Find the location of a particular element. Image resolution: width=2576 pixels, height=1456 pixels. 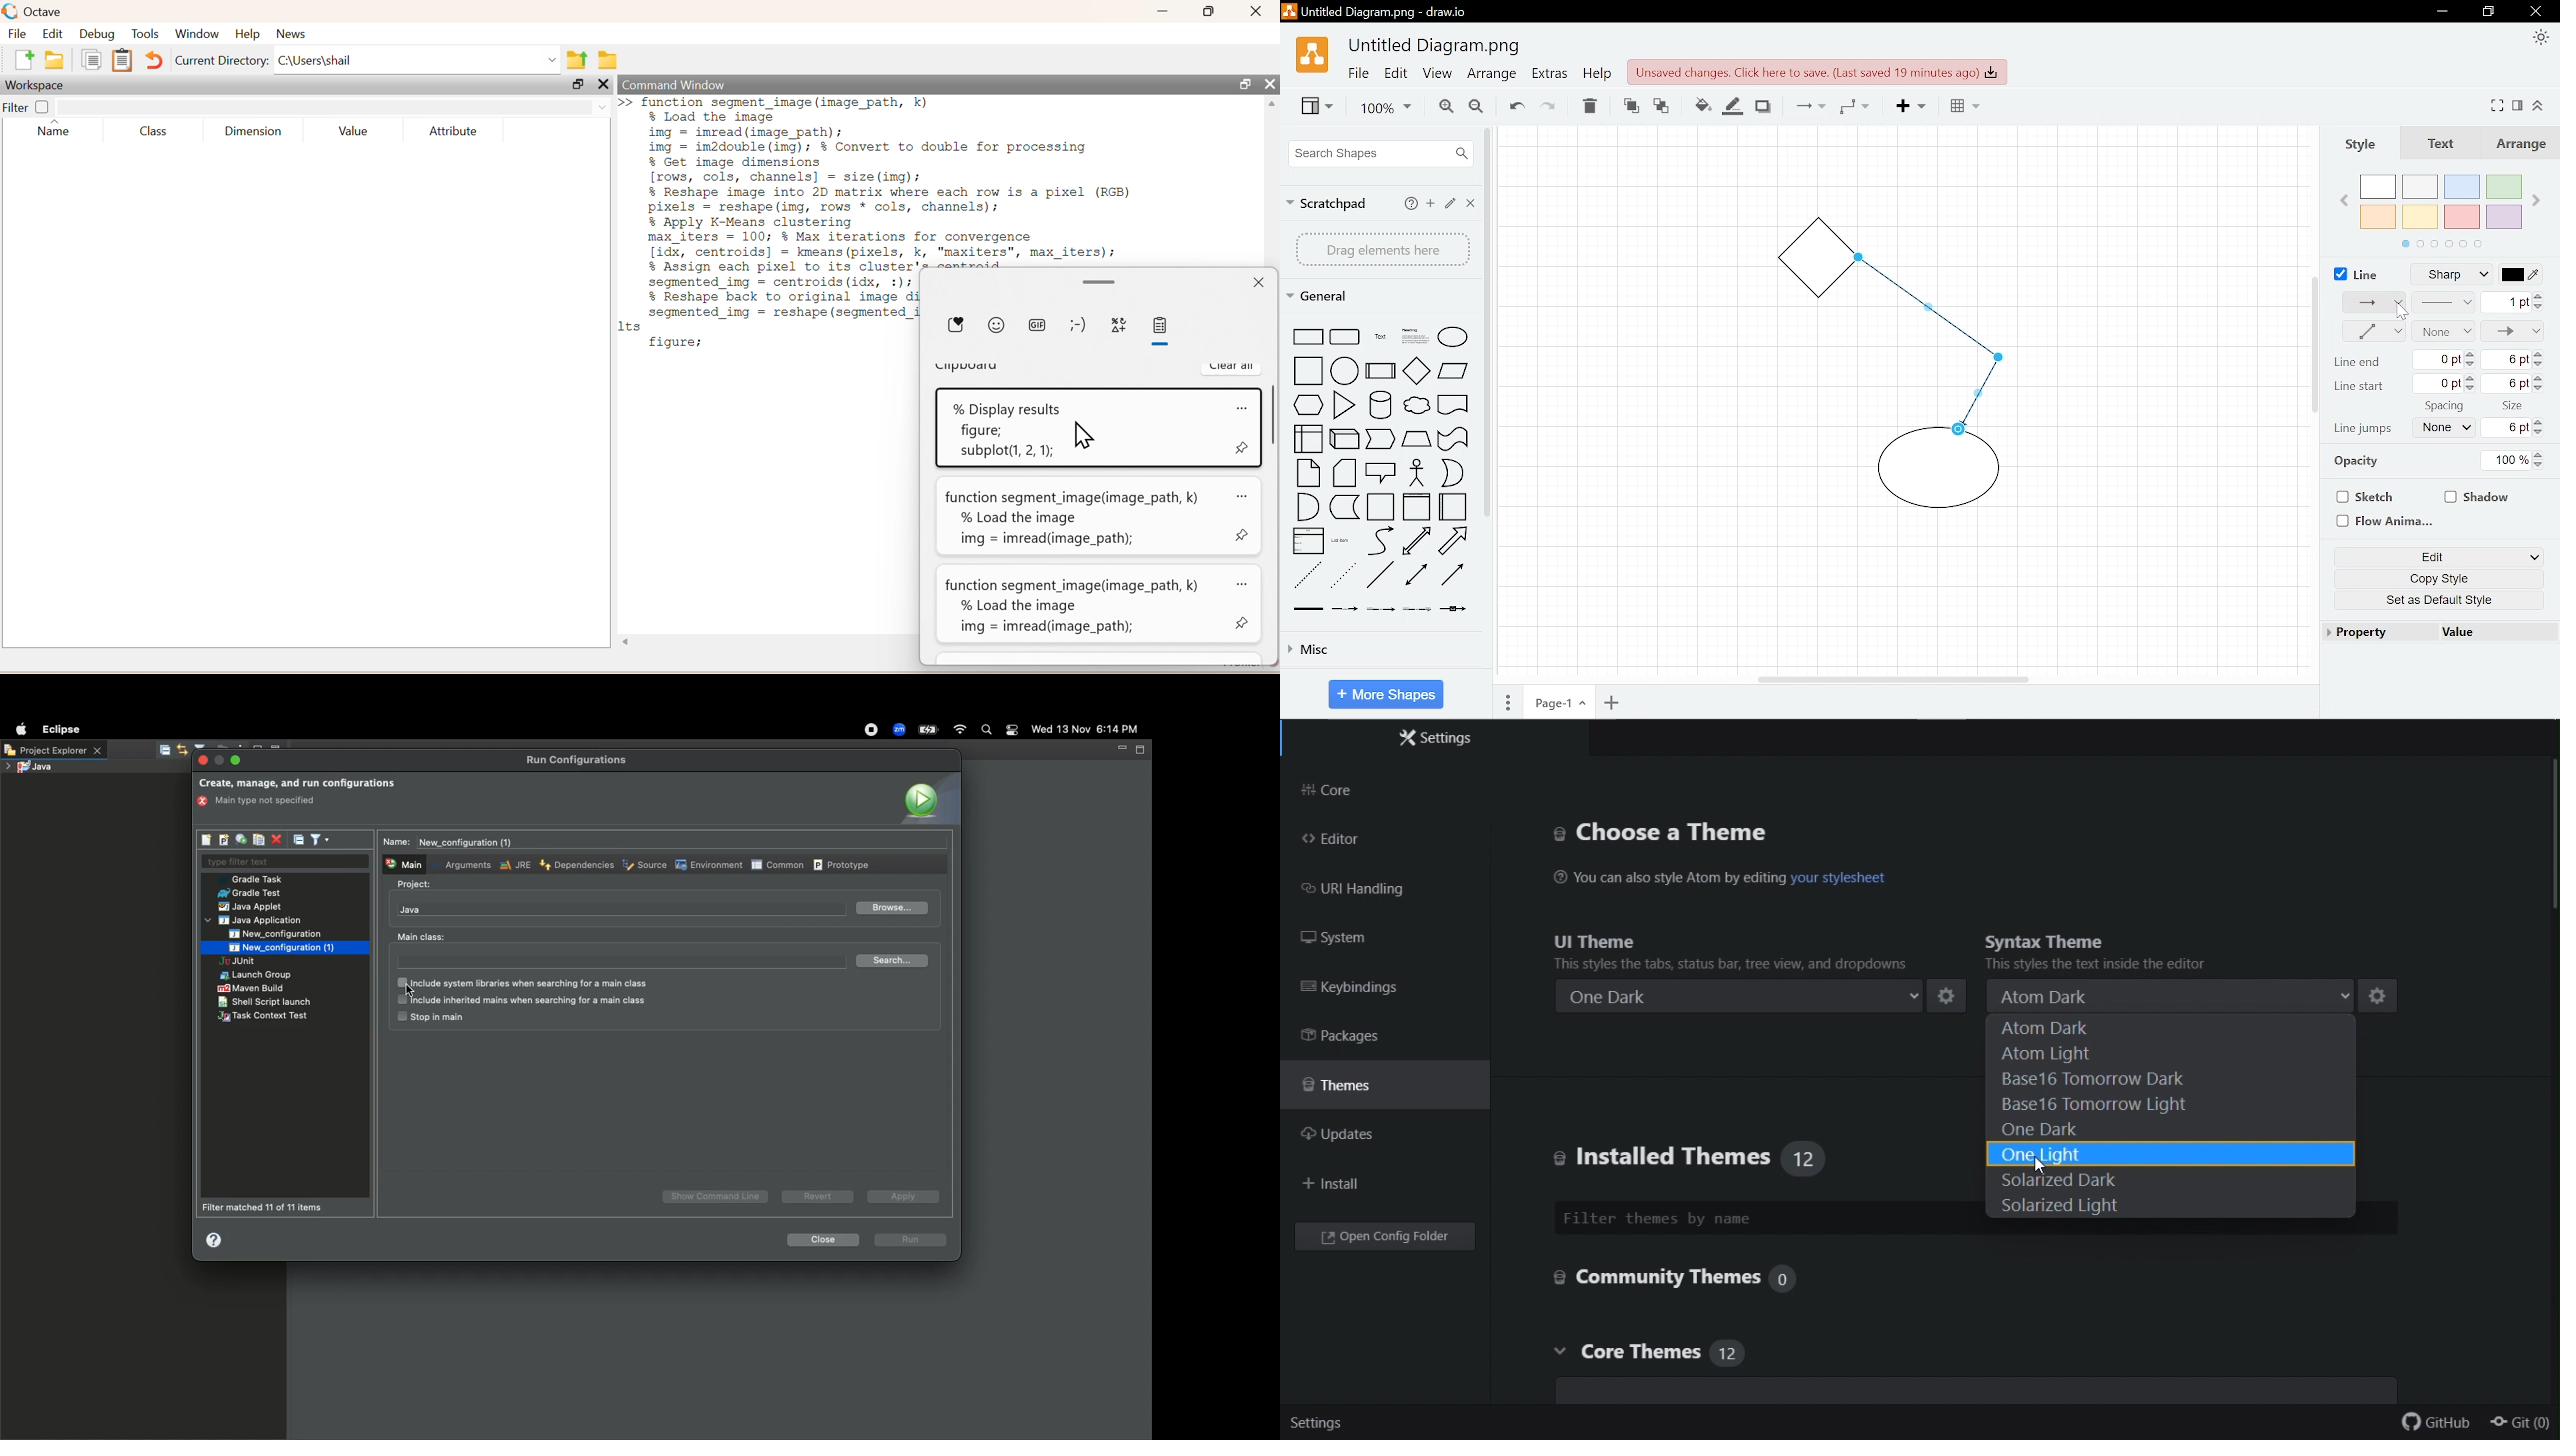

One dark is located at coordinates (2179, 1129).